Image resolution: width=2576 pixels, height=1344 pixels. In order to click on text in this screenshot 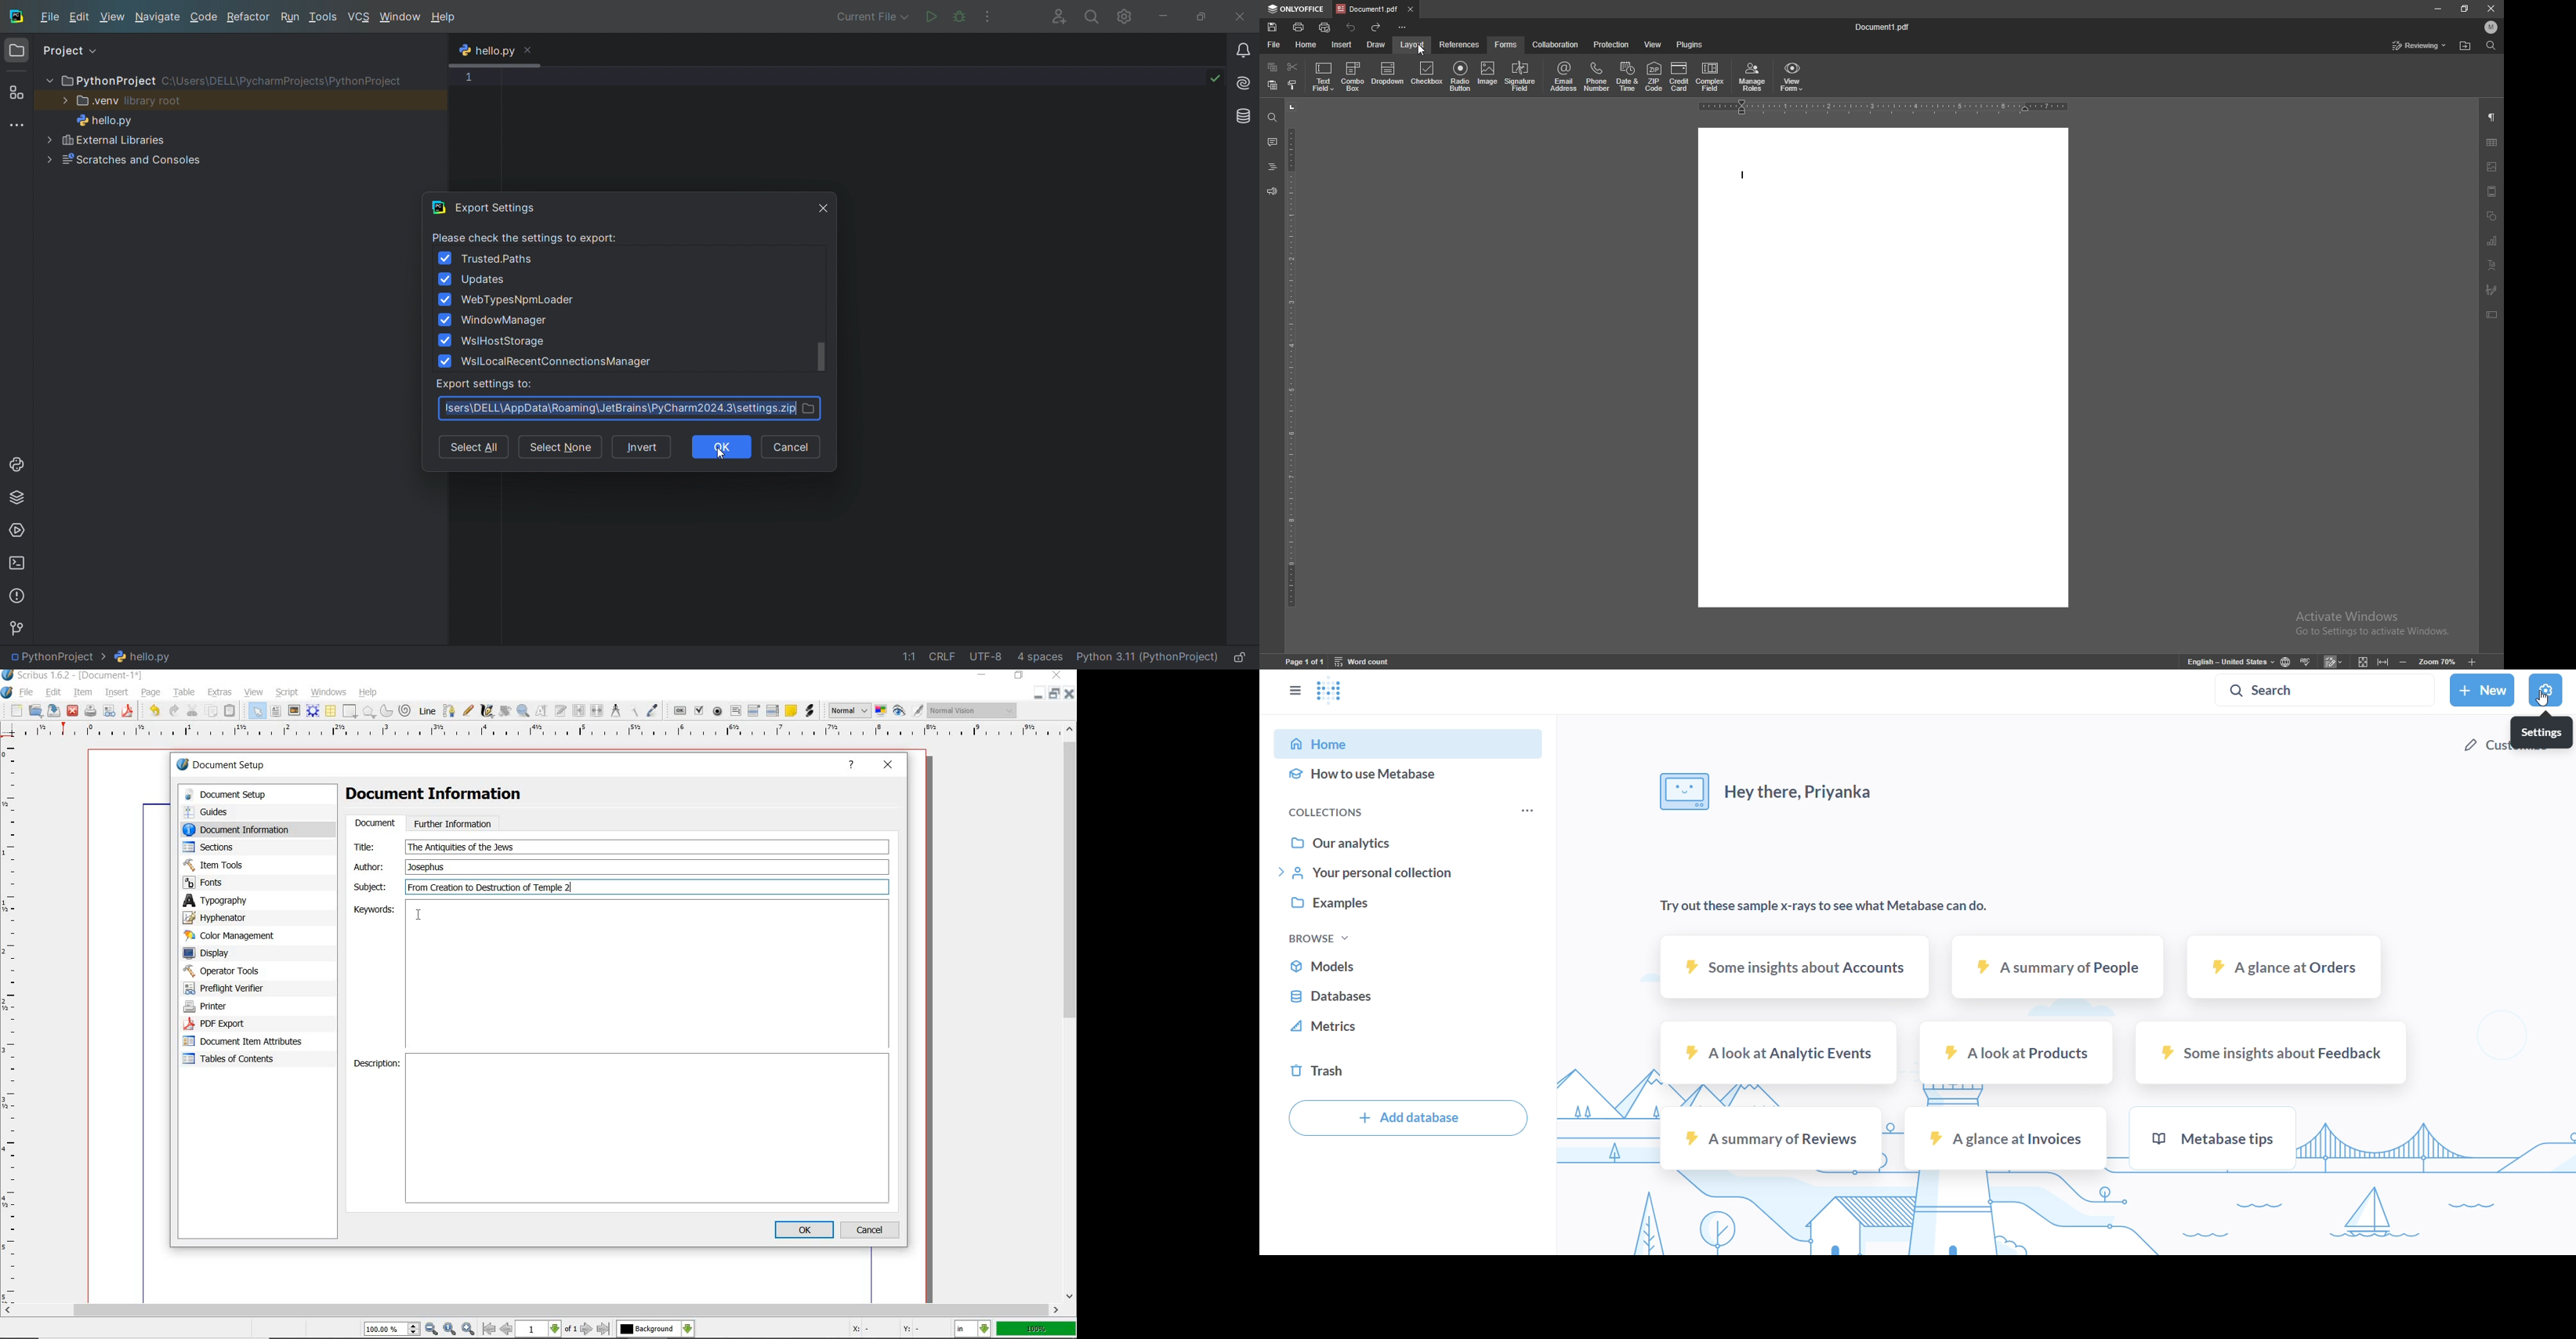, I will do `click(461, 847)`.